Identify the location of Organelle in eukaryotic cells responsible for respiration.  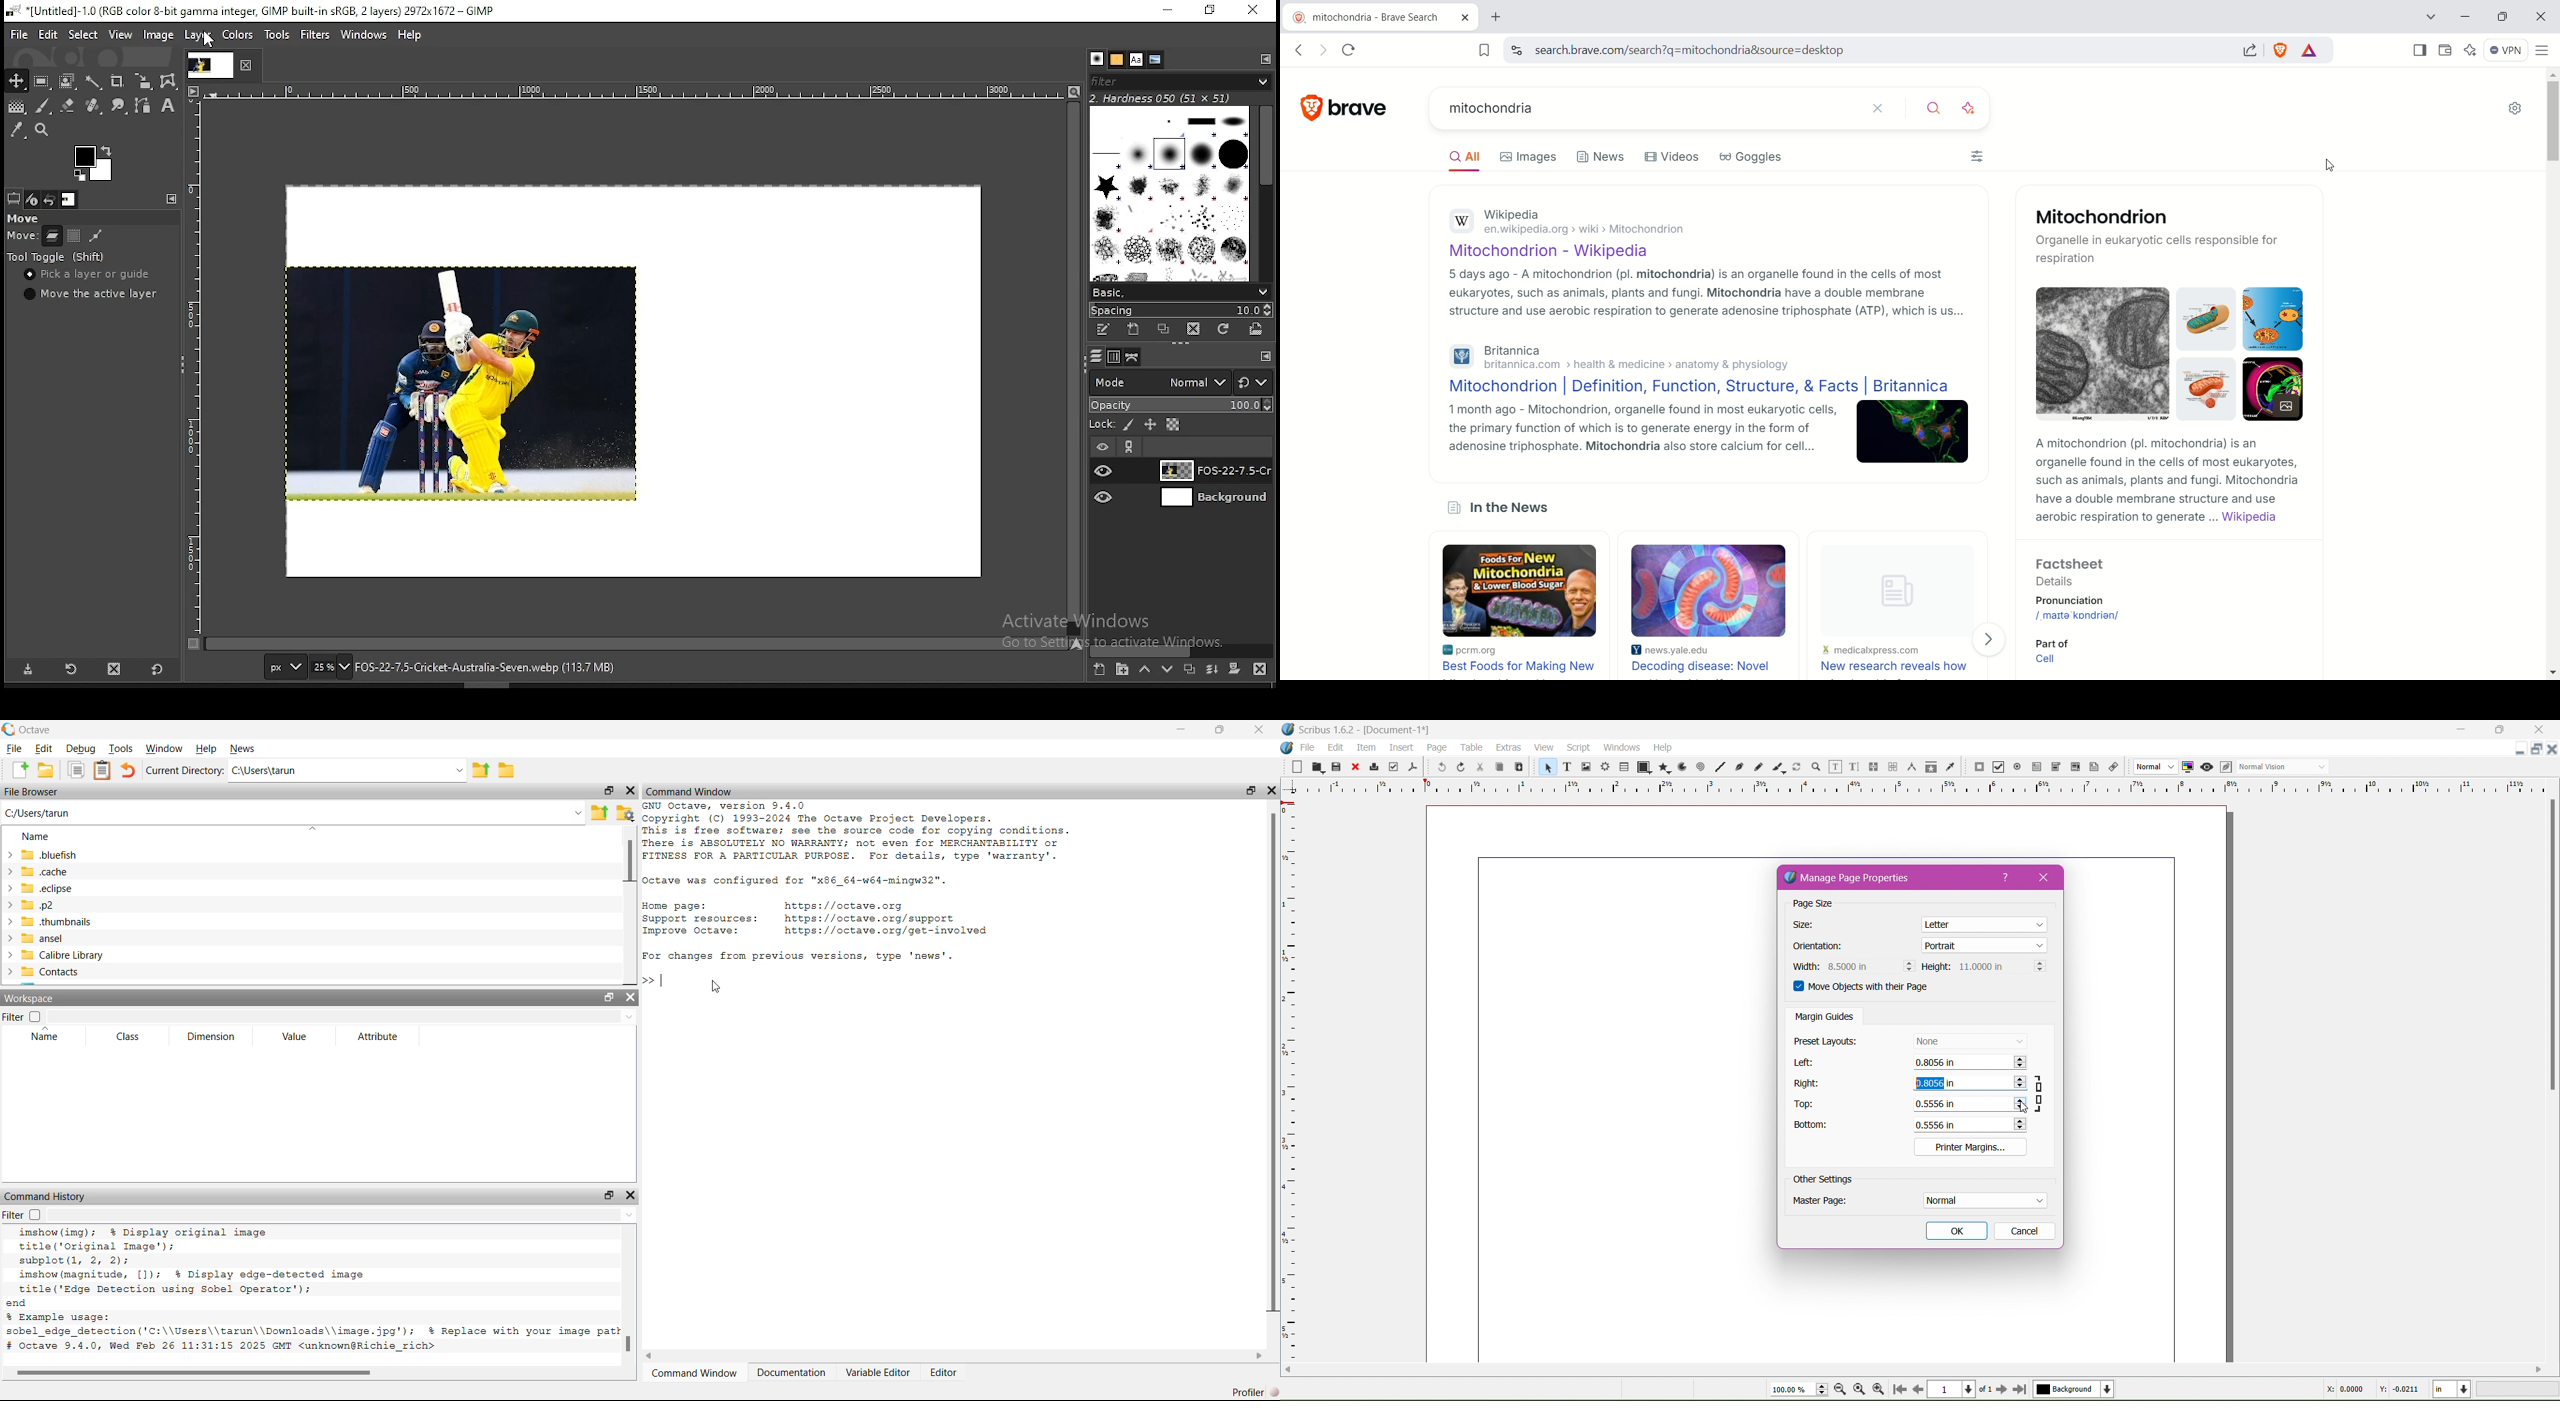
(2162, 249).